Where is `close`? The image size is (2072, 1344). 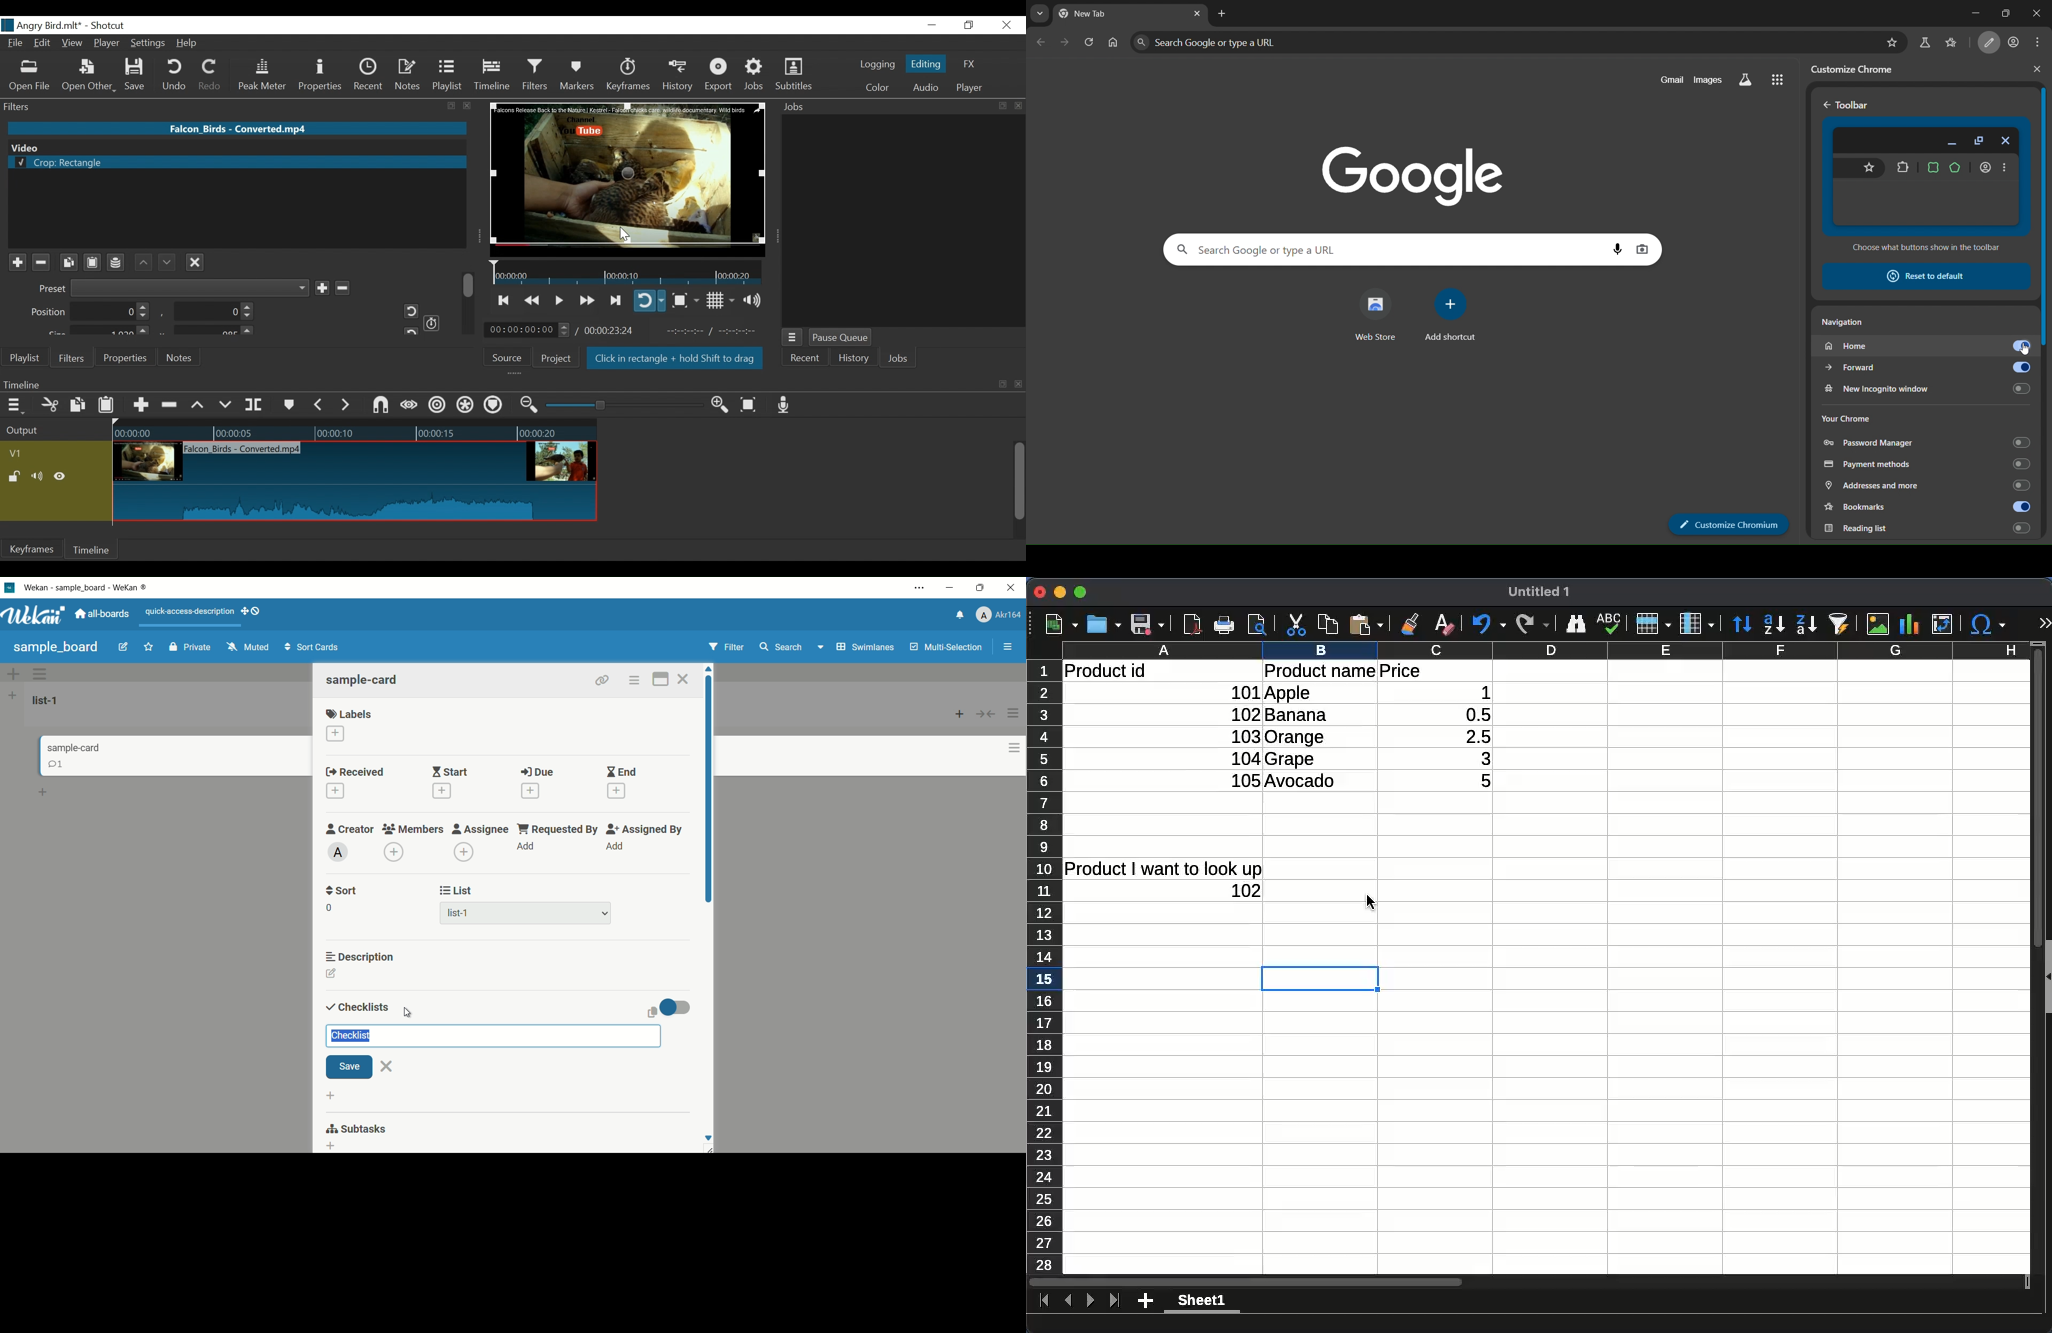
close is located at coordinates (1019, 106).